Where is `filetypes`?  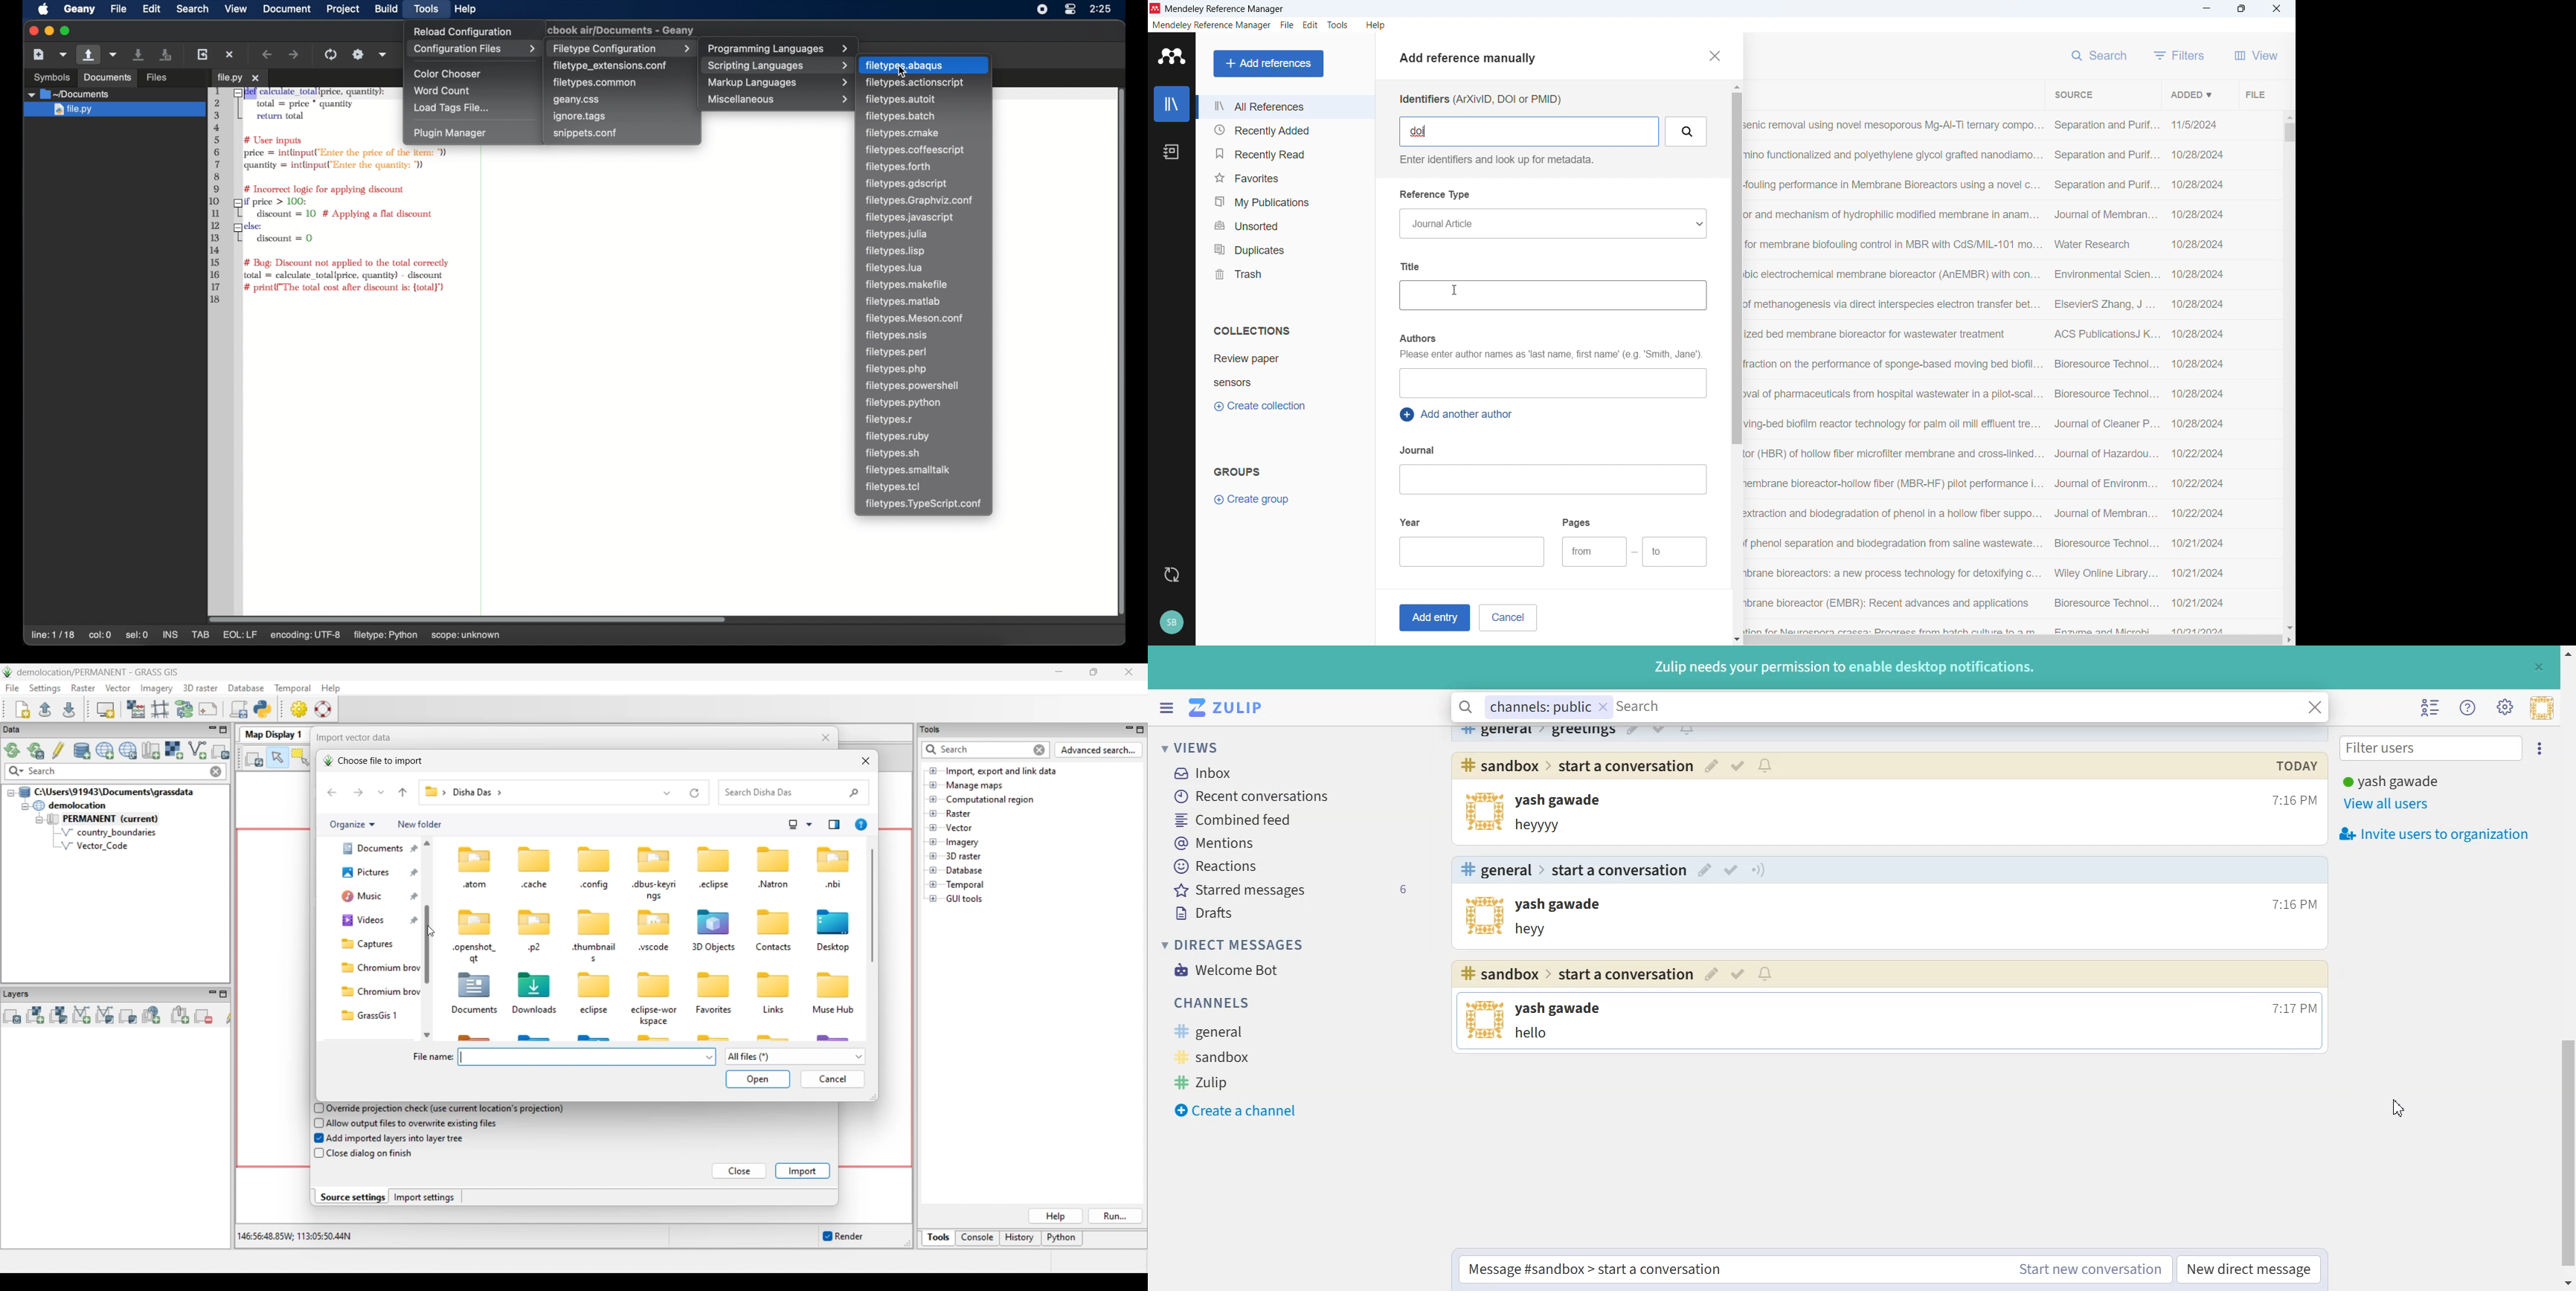 filetypes is located at coordinates (900, 100).